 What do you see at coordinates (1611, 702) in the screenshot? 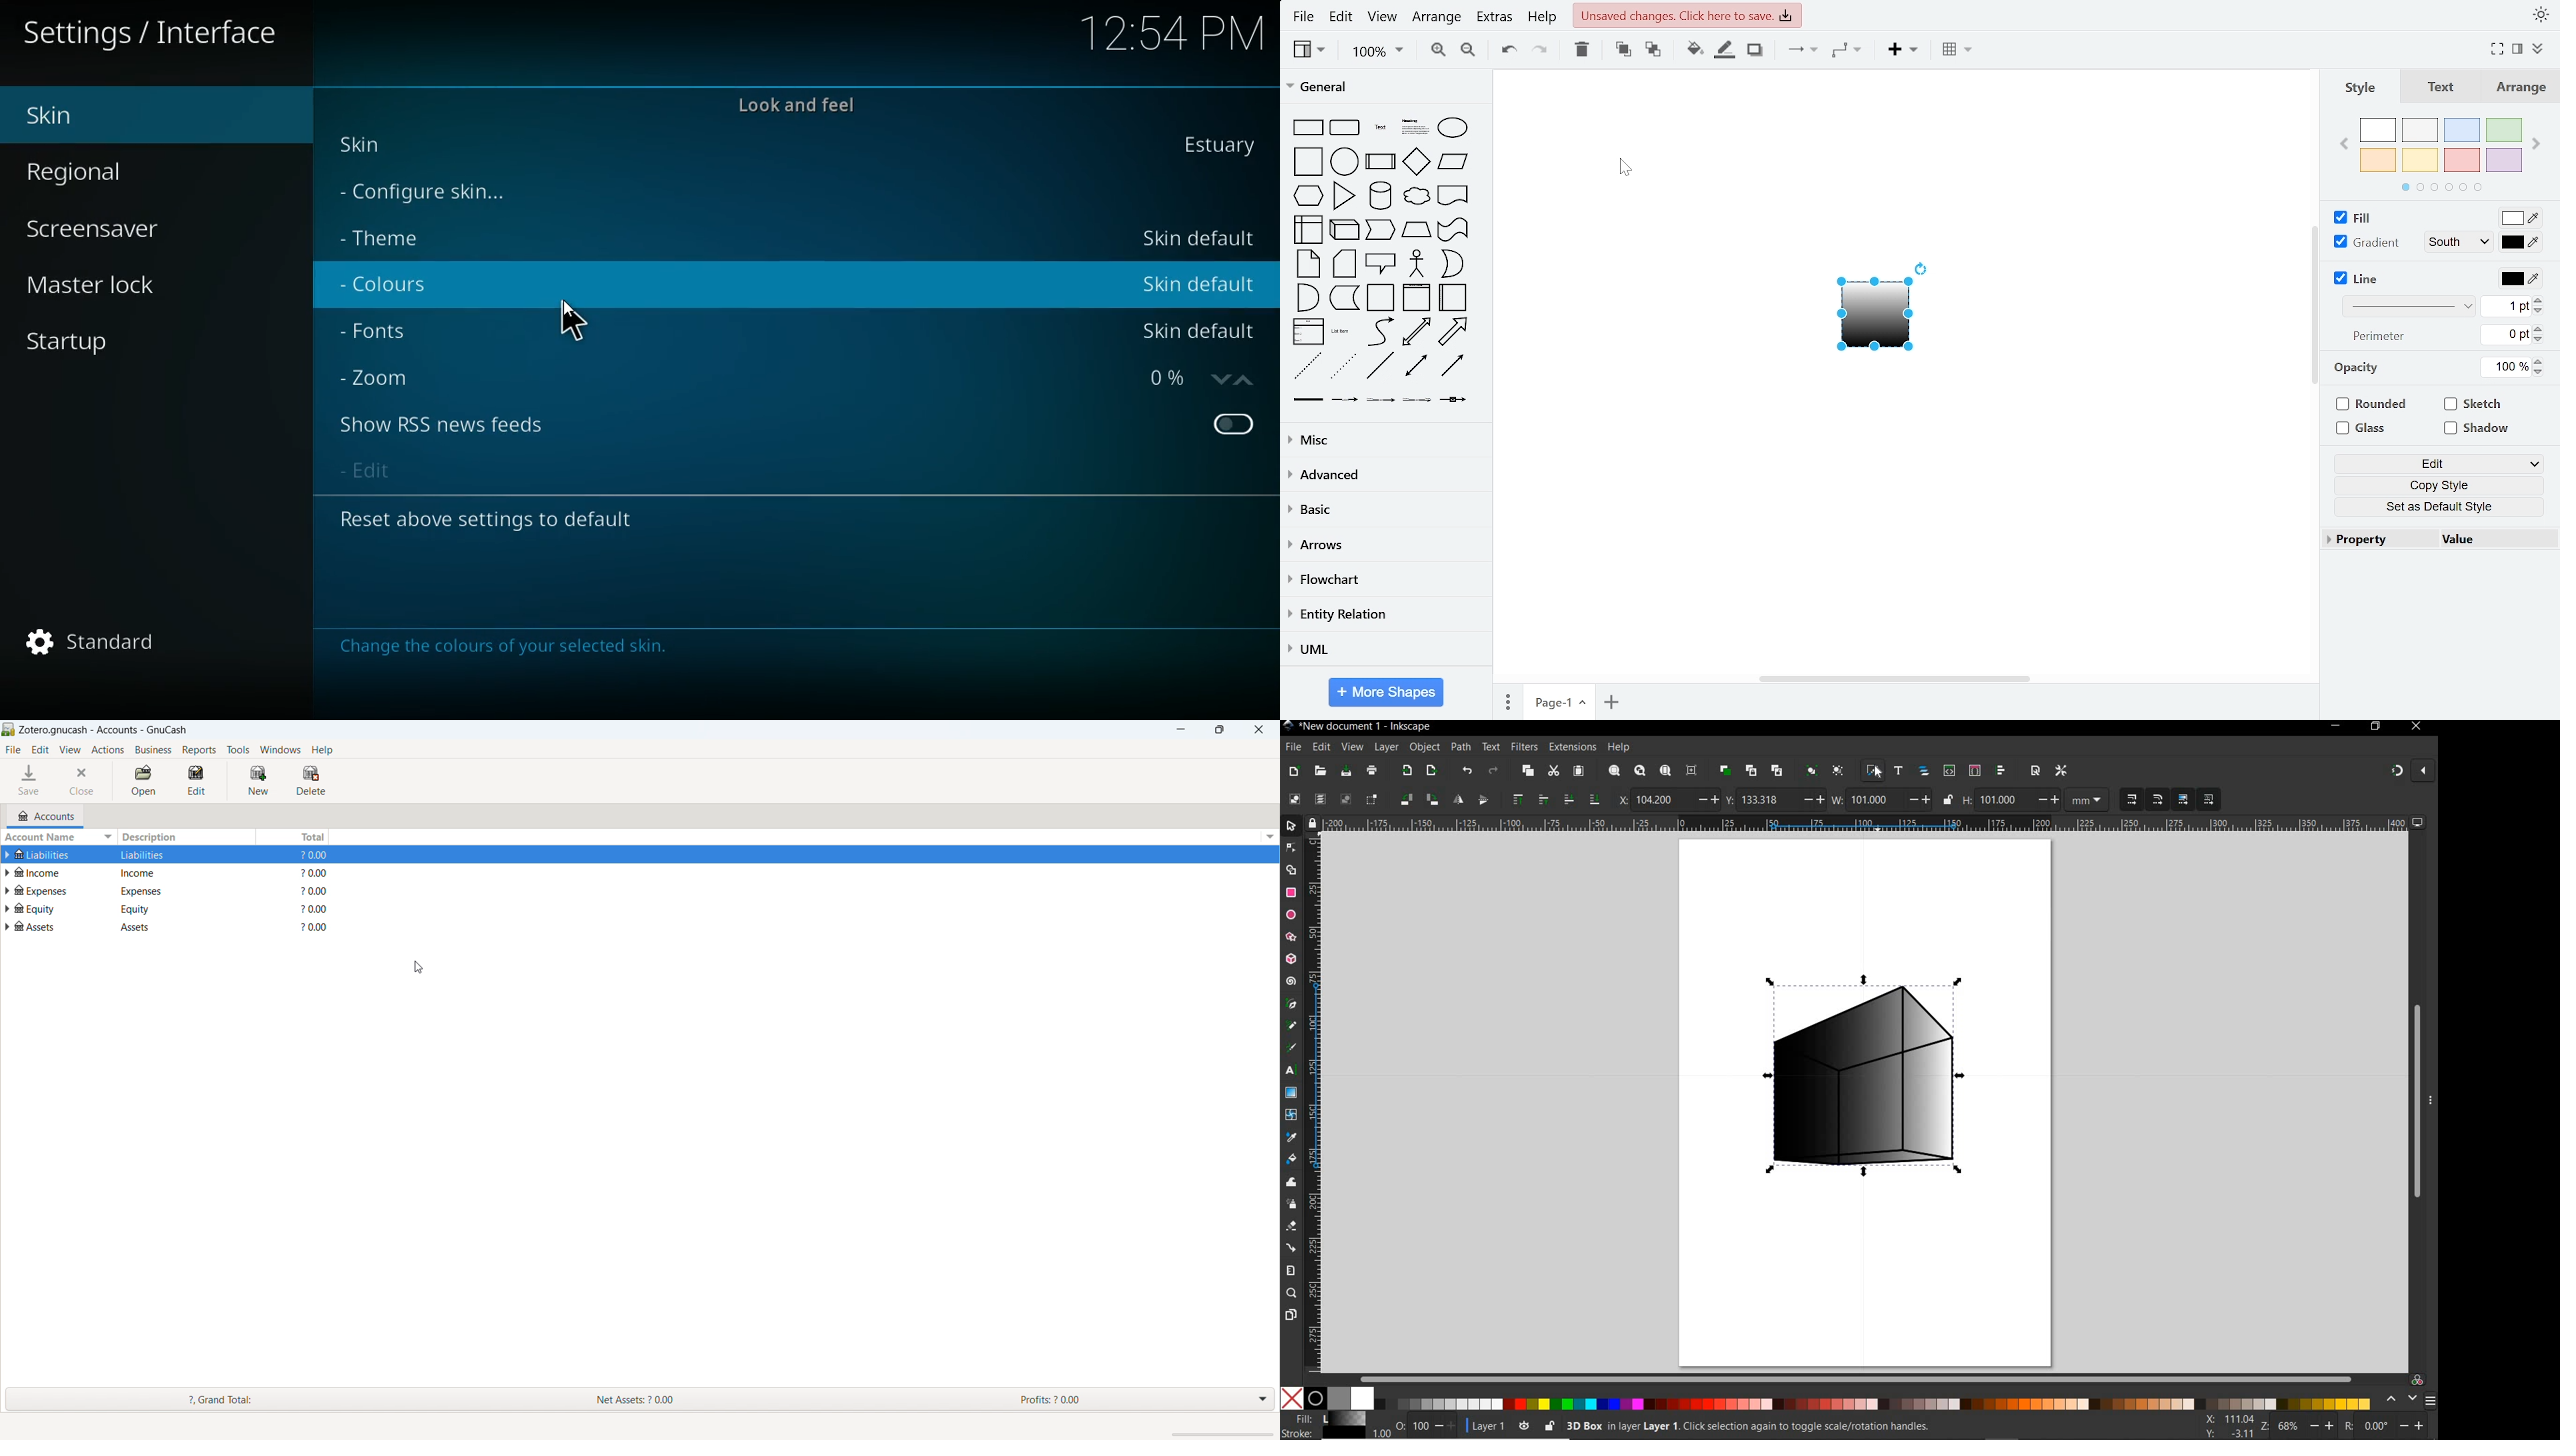
I see `add page` at bounding box center [1611, 702].